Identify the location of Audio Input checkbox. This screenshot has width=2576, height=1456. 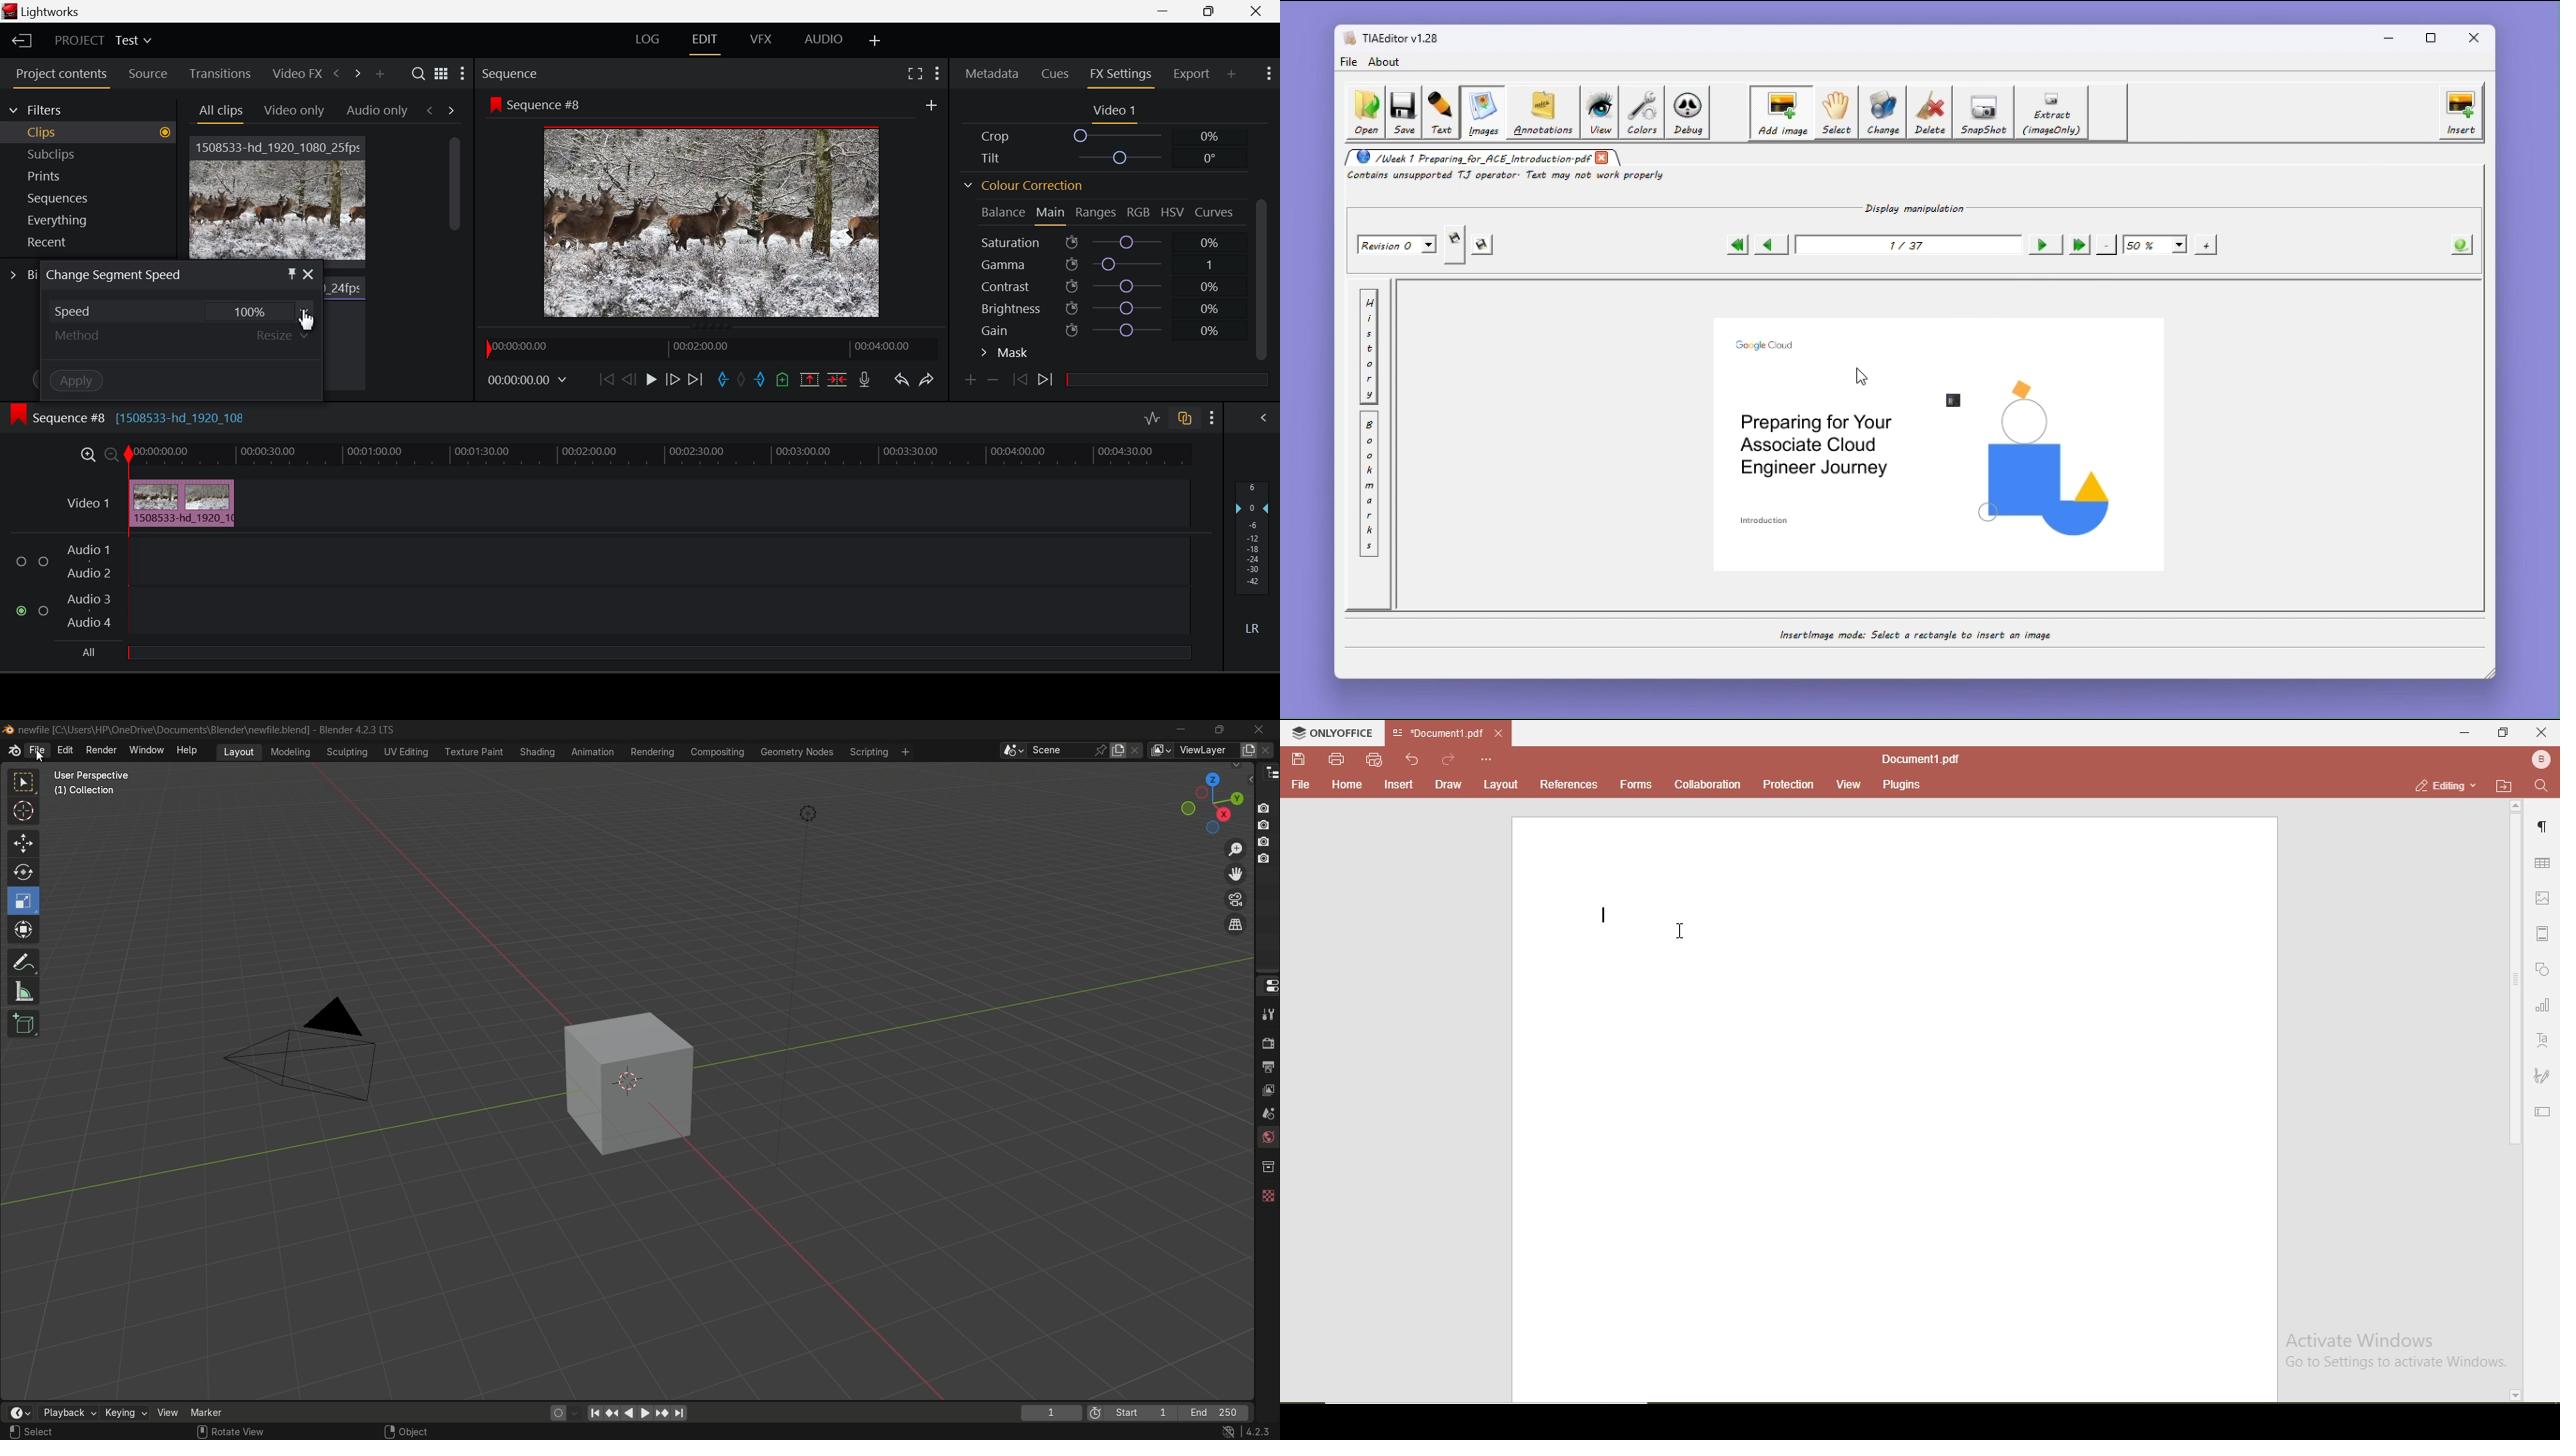
(21, 611).